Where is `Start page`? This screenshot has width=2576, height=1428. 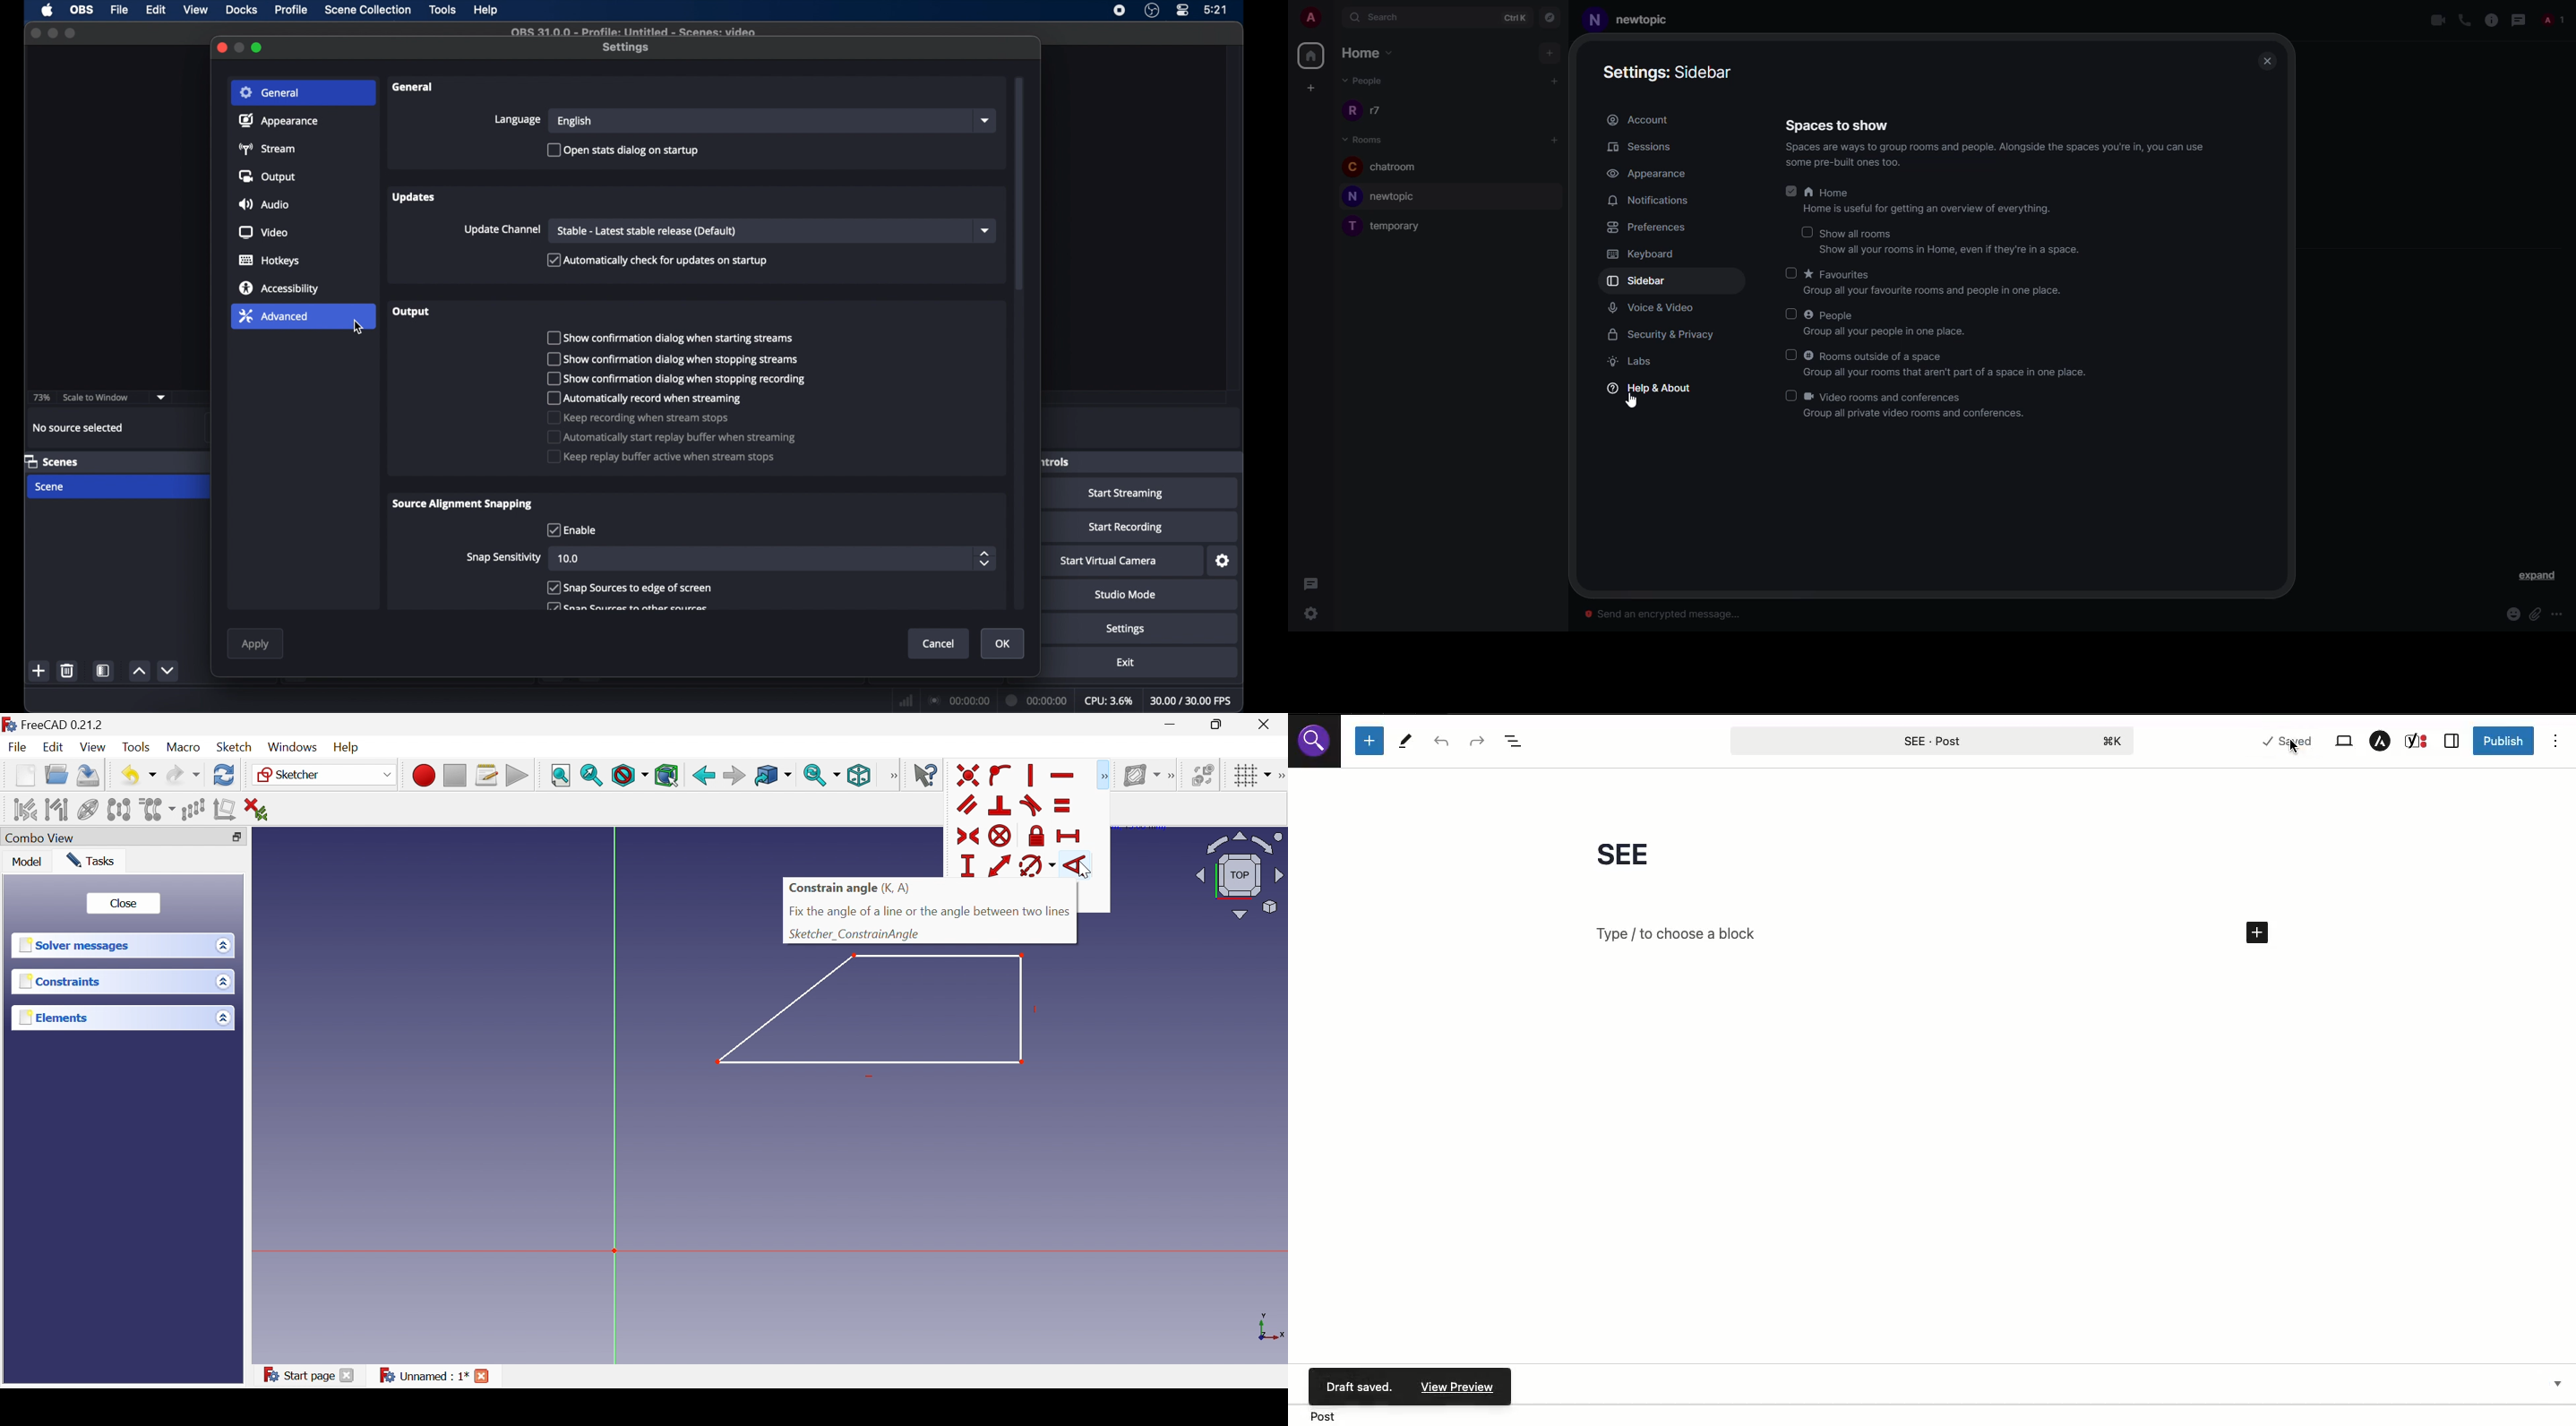 Start page is located at coordinates (301, 1376).